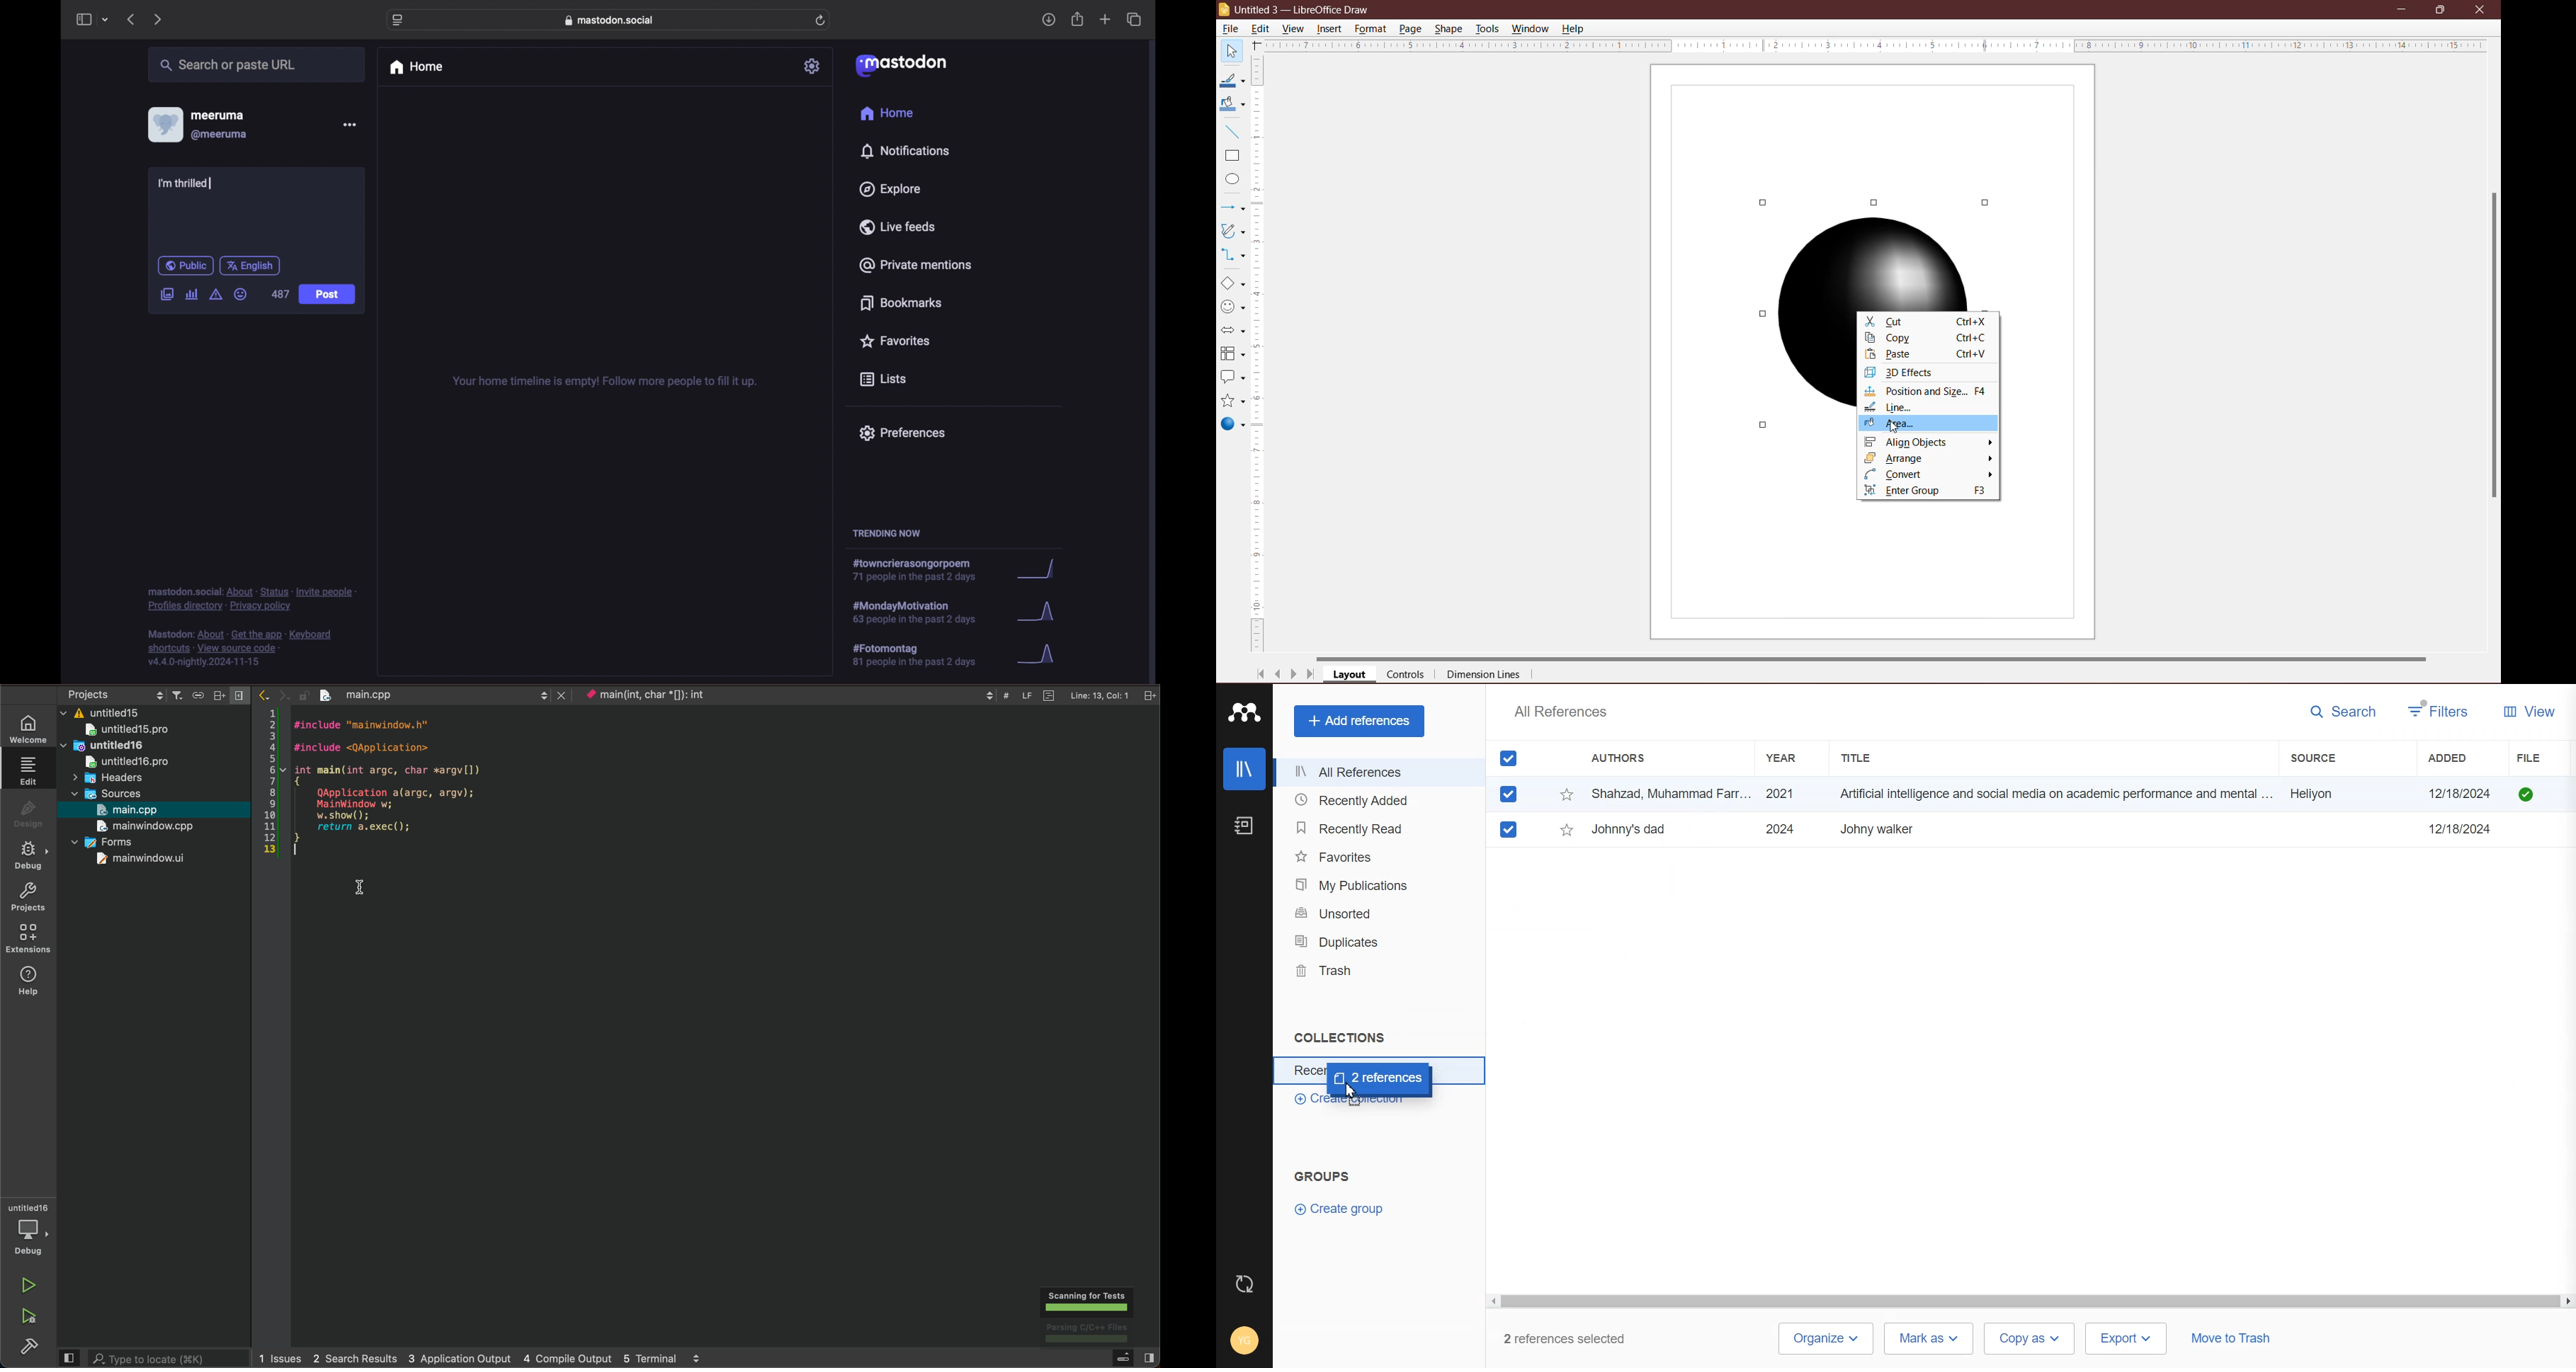 This screenshot has height=1372, width=2576. What do you see at coordinates (1509, 758) in the screenshot?
I see `All Marks` at bounding box center [1509, 758].